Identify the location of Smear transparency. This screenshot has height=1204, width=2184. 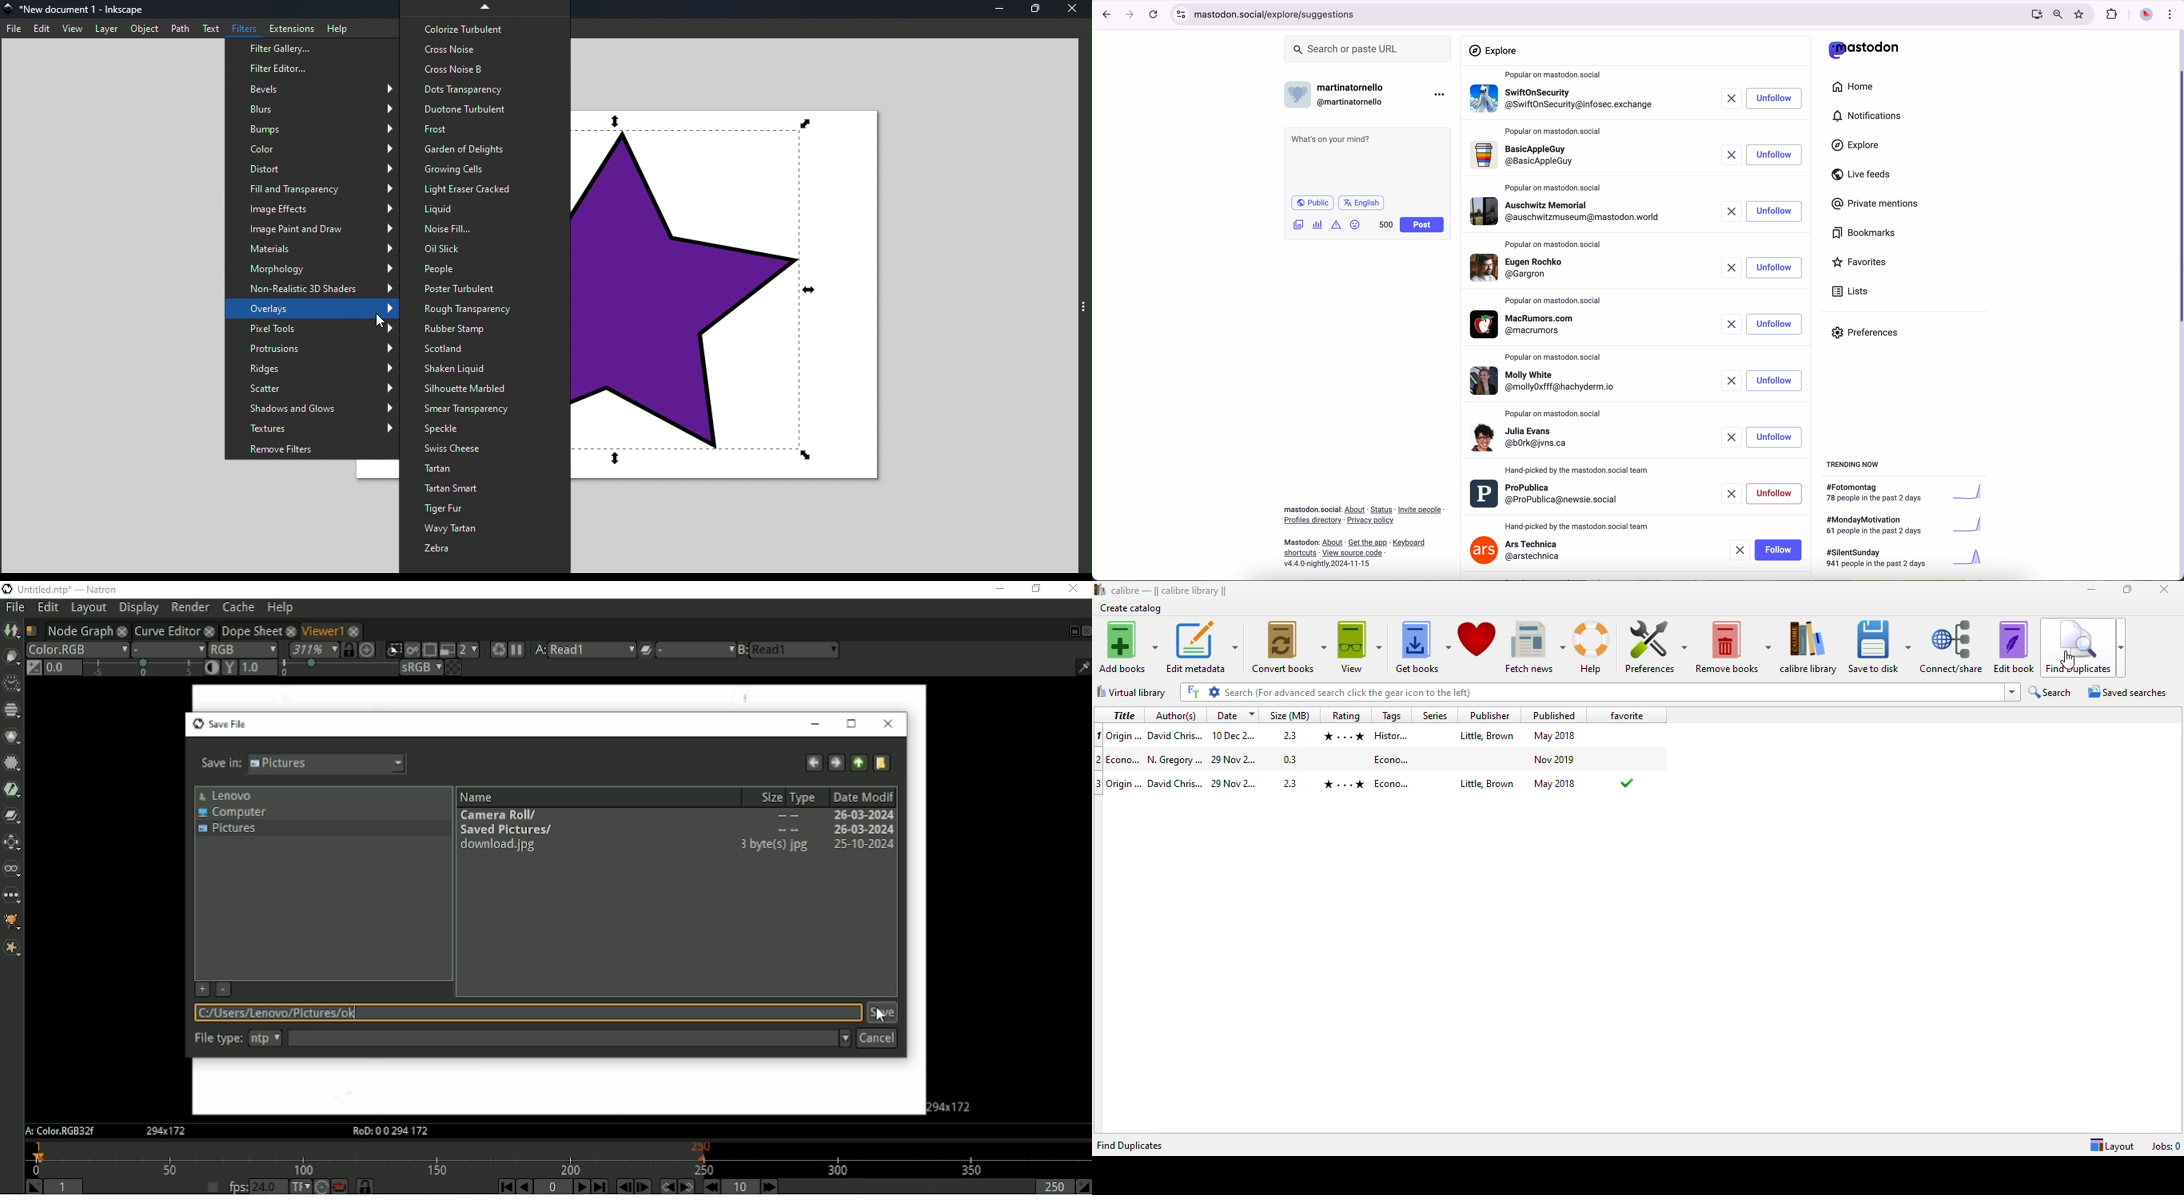
(485, 409).